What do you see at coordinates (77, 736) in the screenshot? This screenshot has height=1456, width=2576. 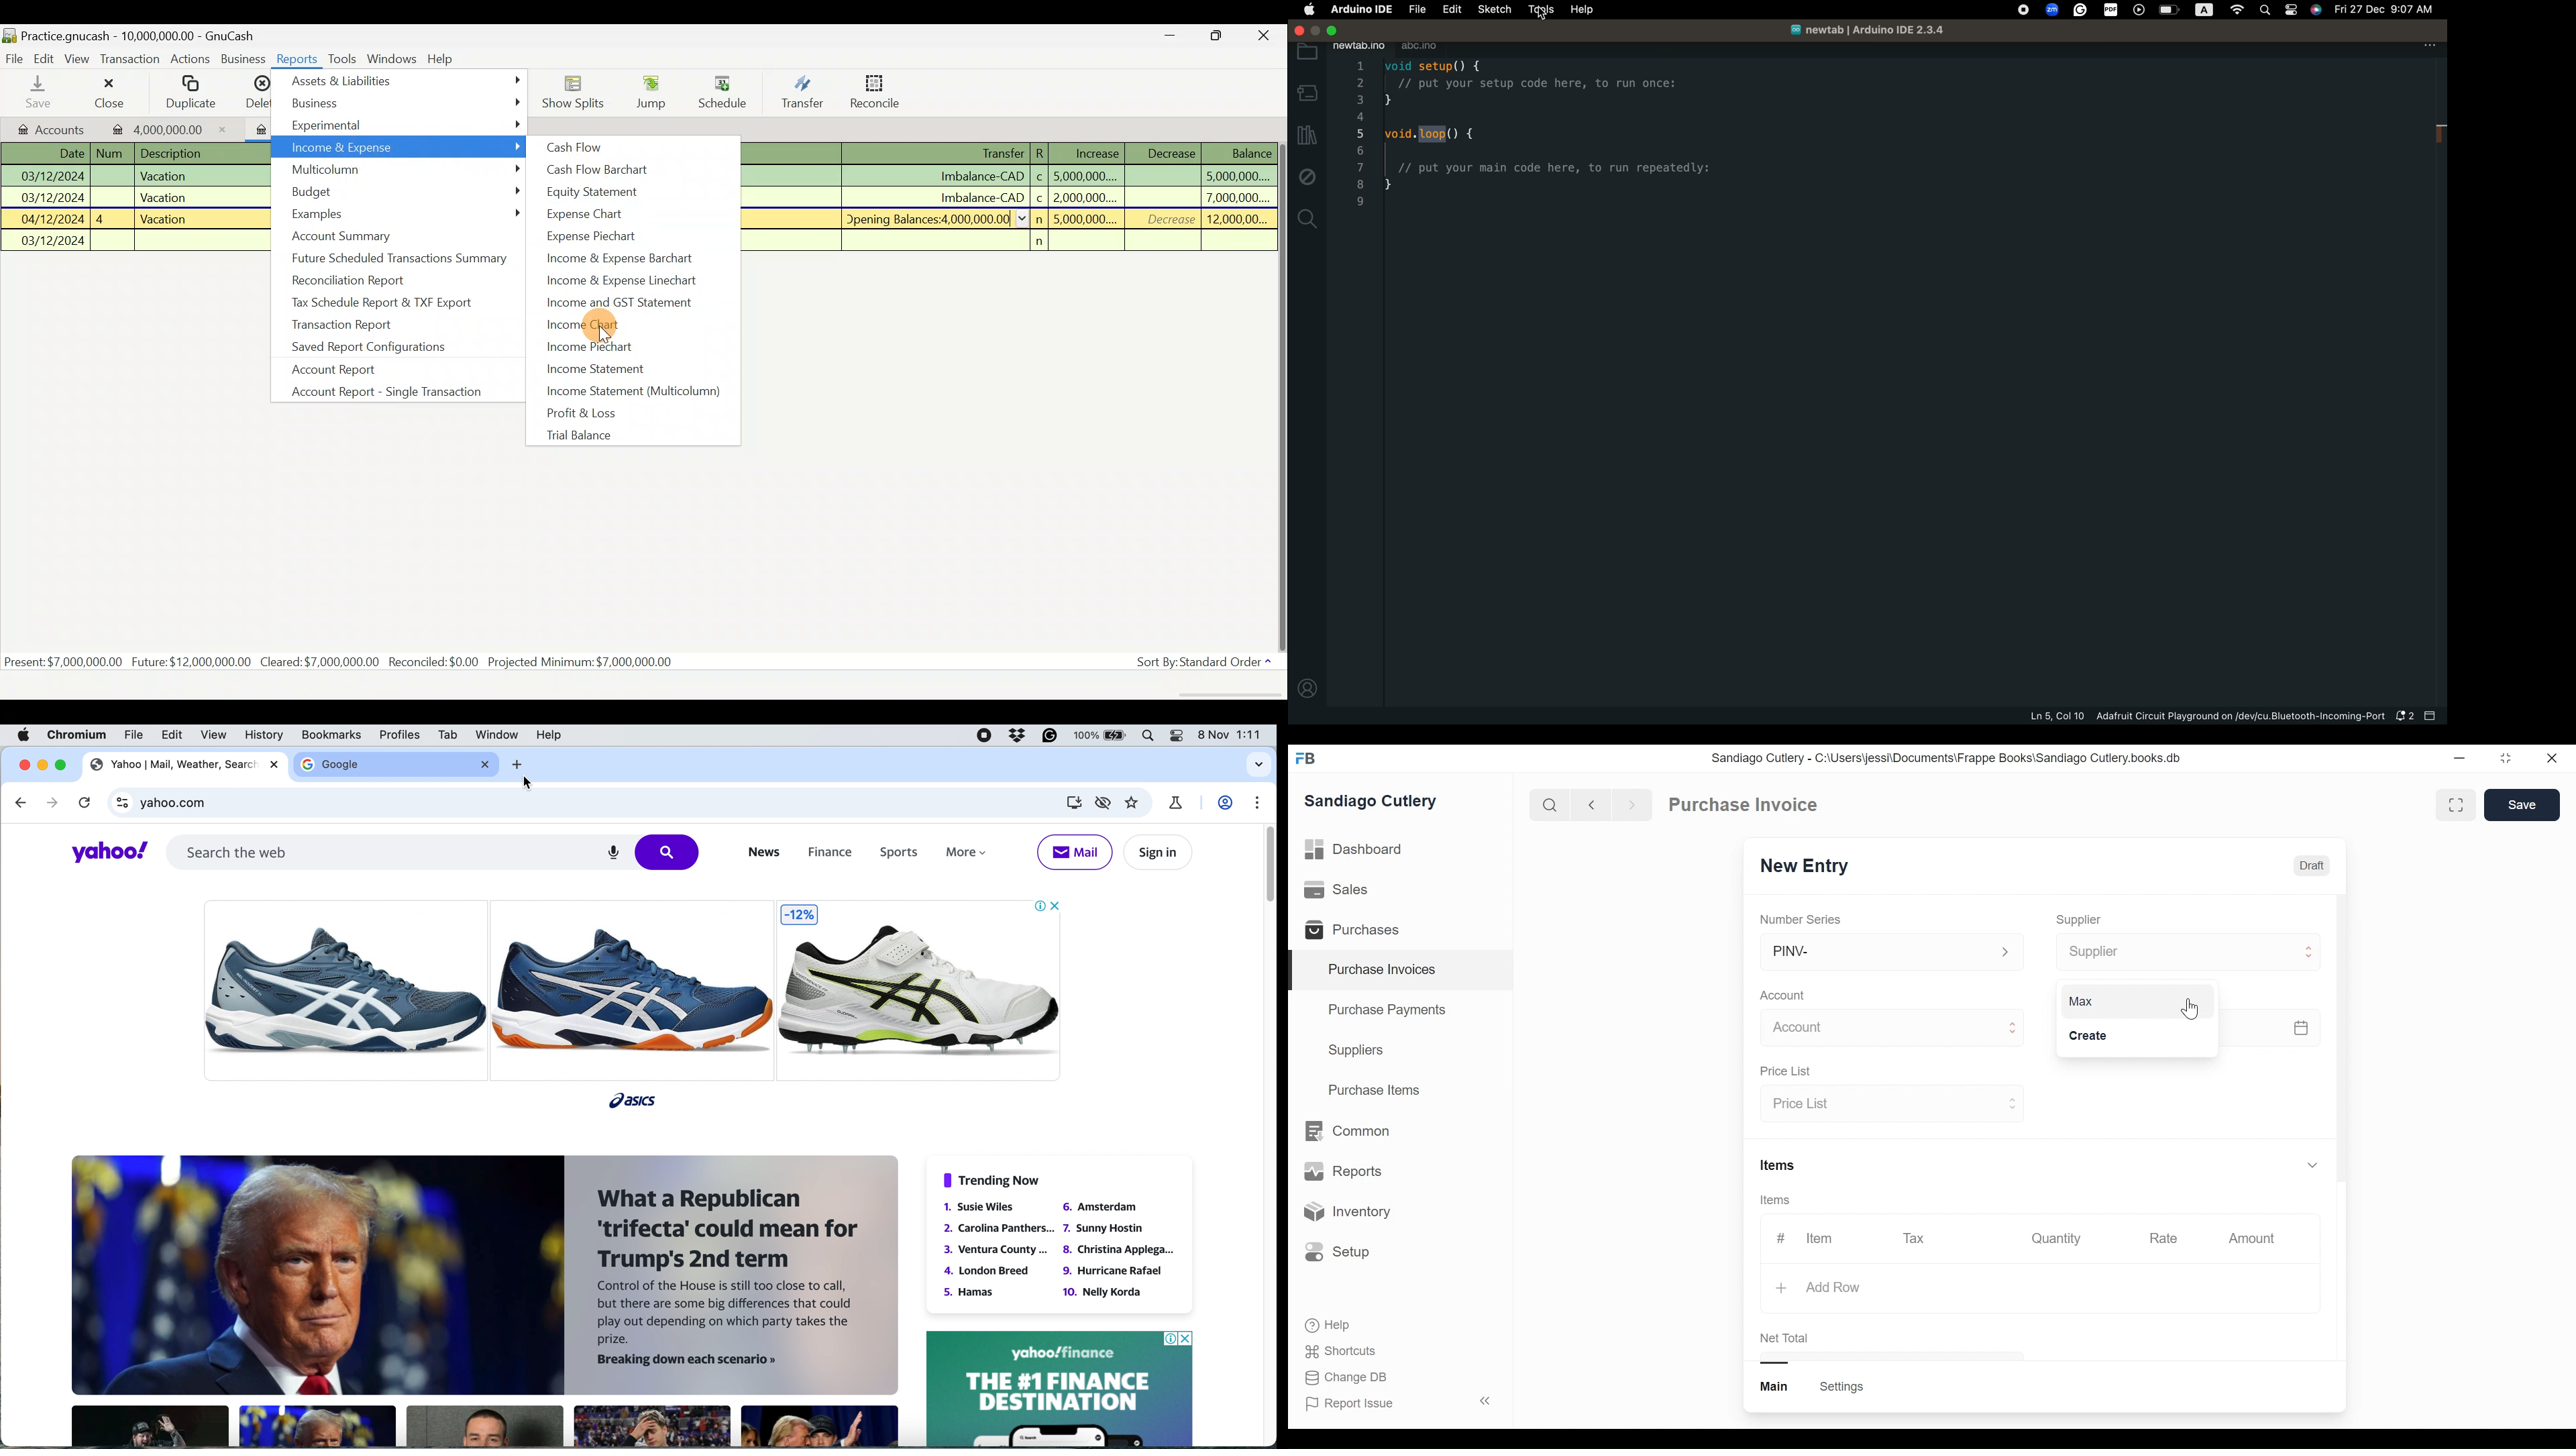 I see `chromium` at bounding box center [77, 736].